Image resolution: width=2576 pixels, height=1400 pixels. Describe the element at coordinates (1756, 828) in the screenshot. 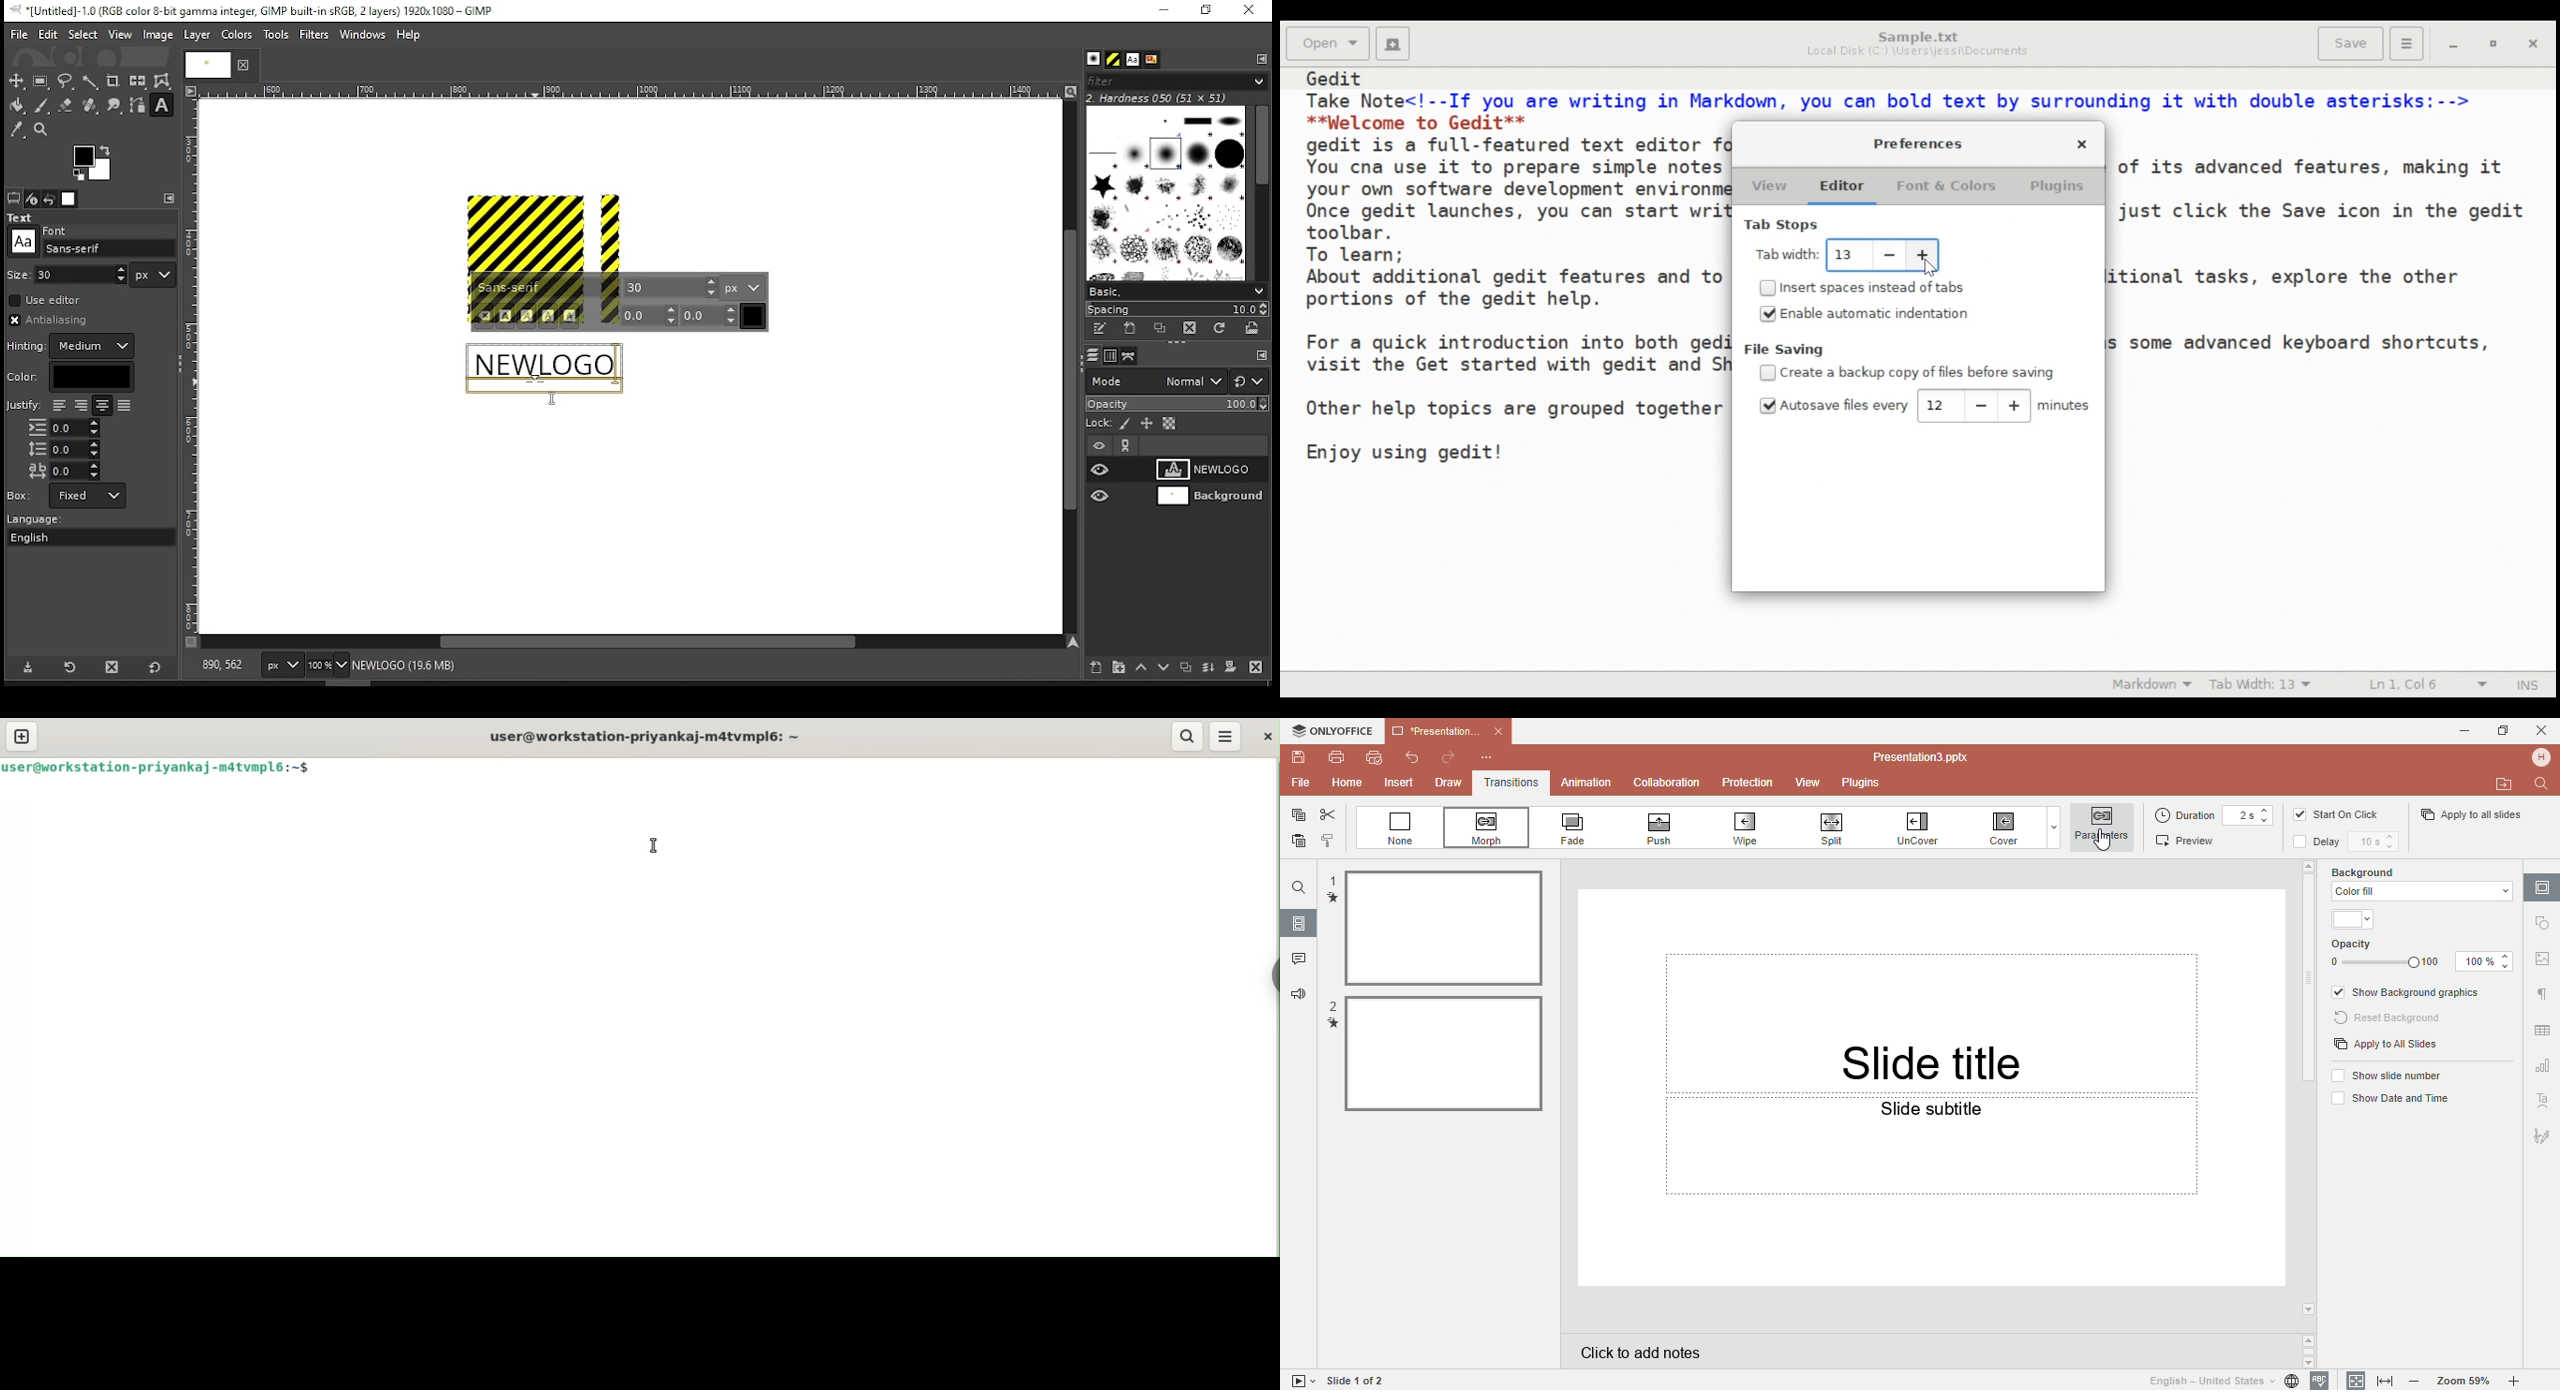

I see `Wipe` at that location.